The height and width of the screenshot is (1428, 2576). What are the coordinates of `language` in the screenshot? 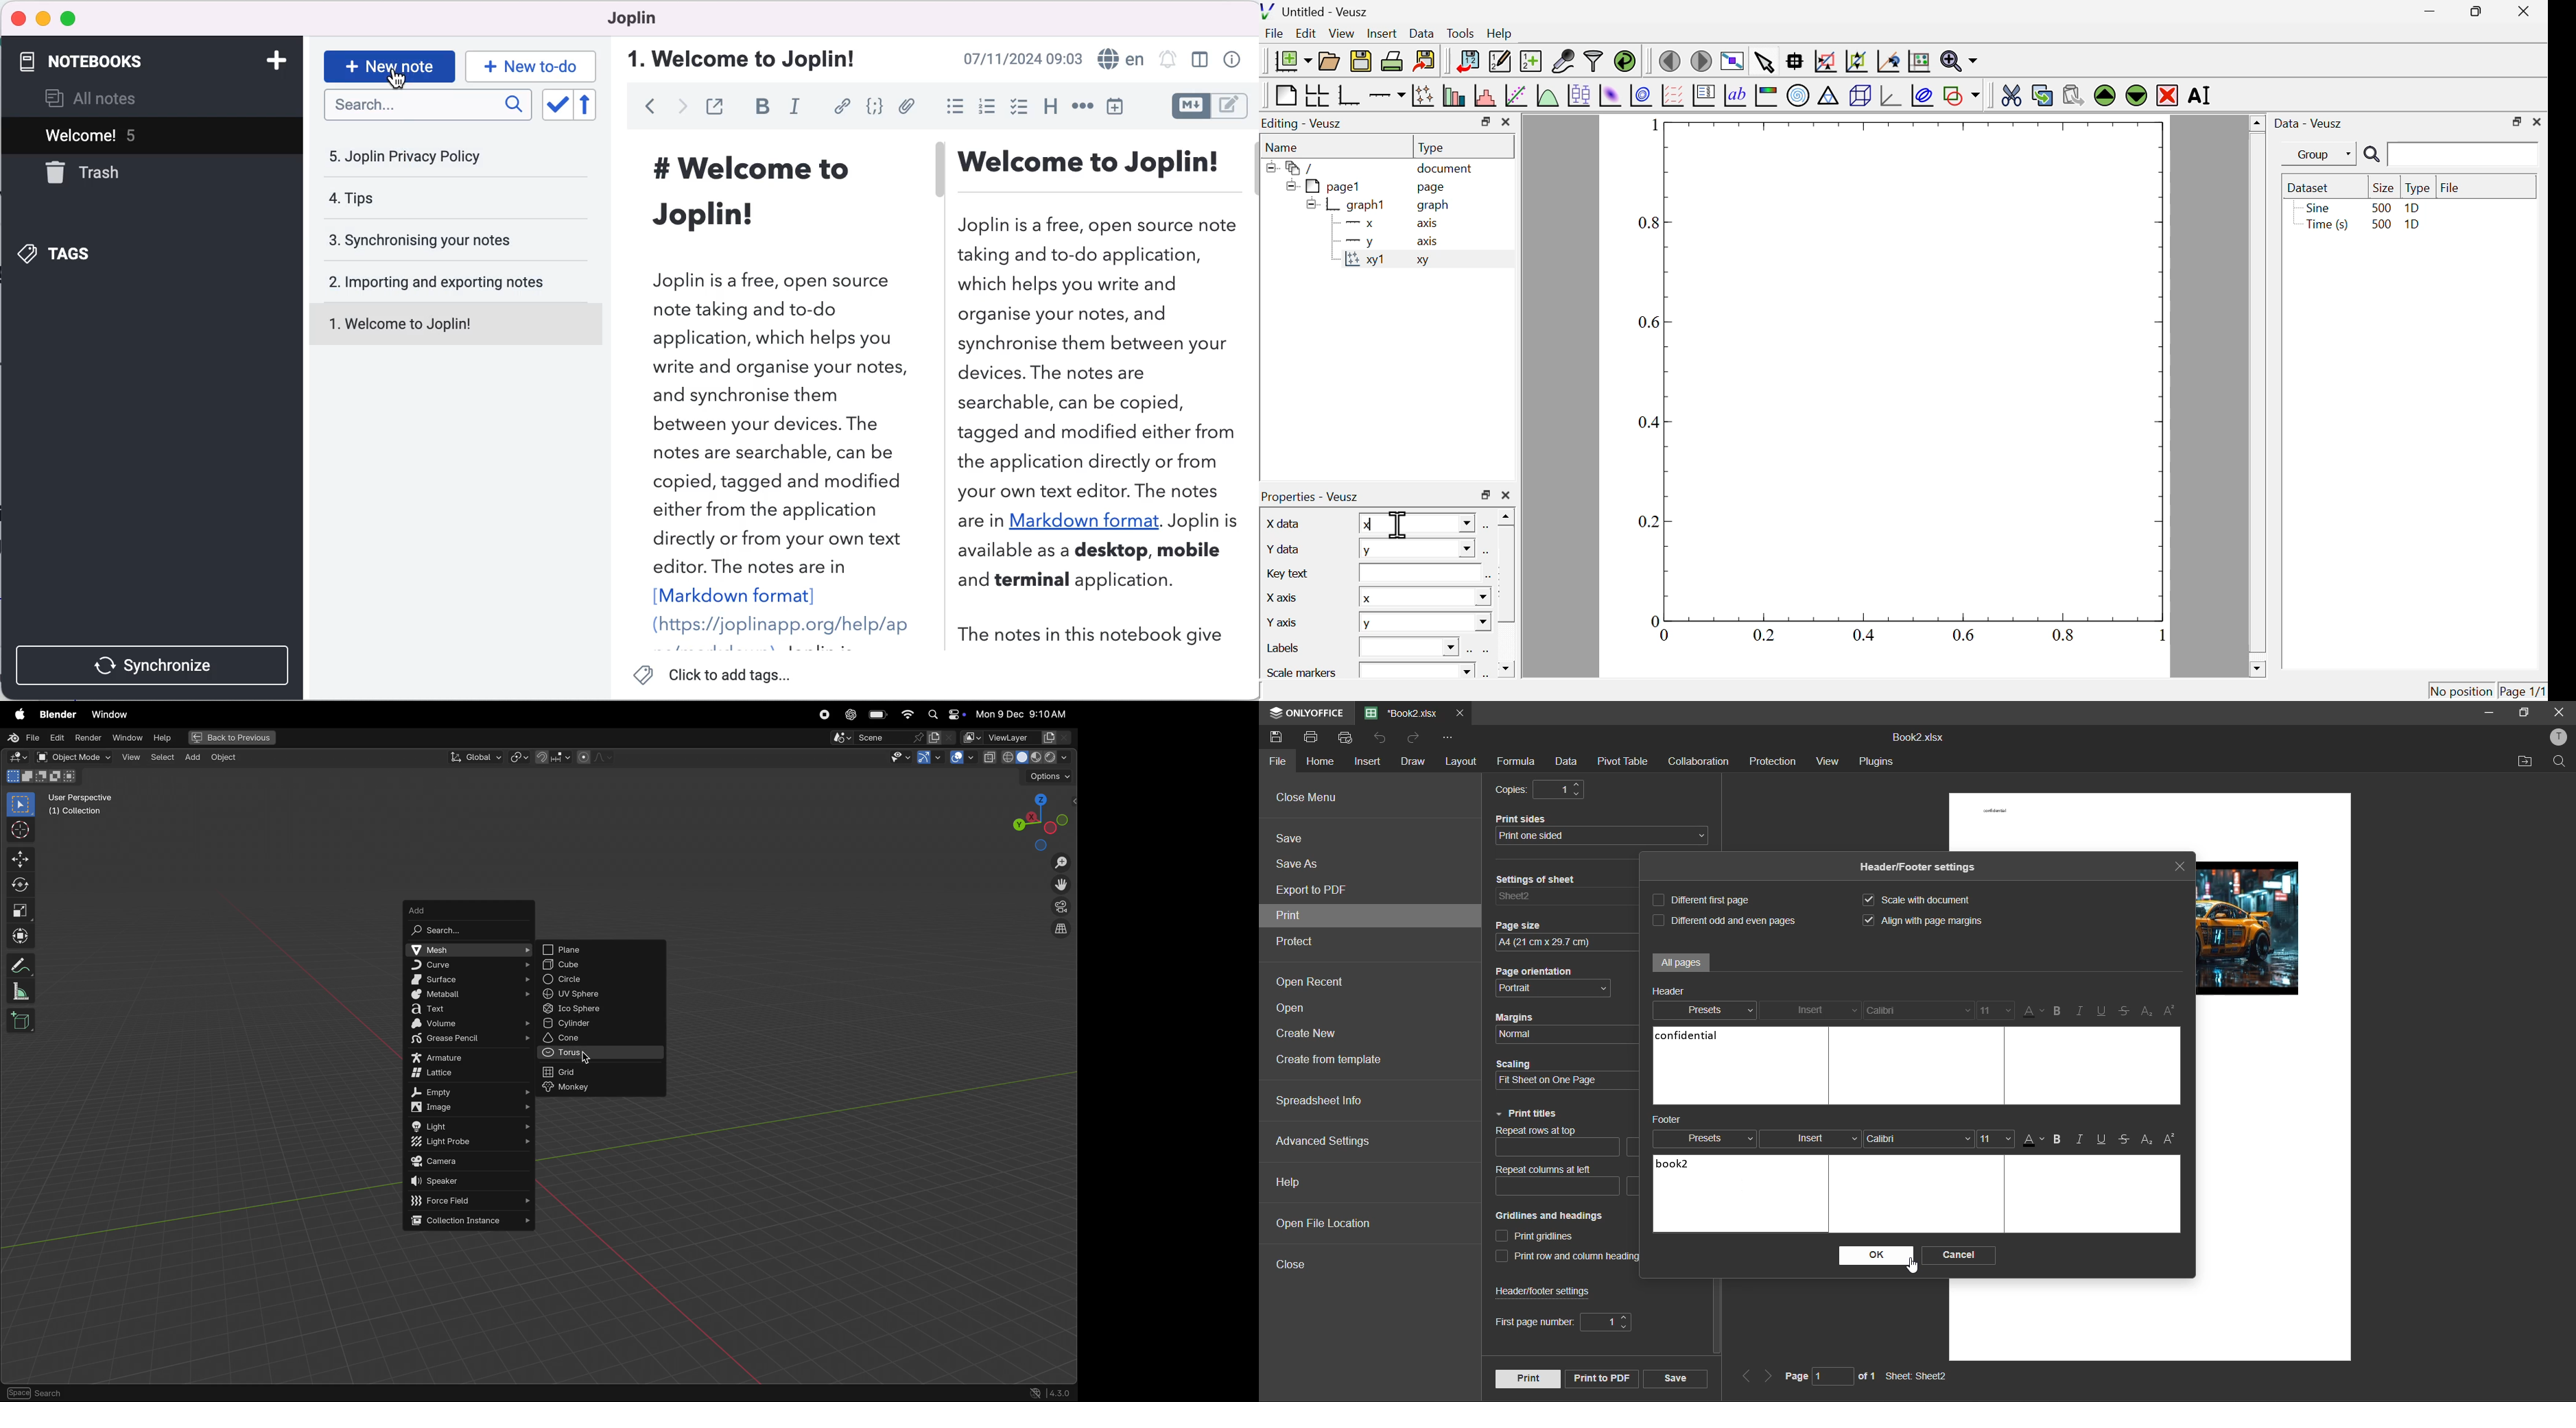 It's located at (1120, 60).